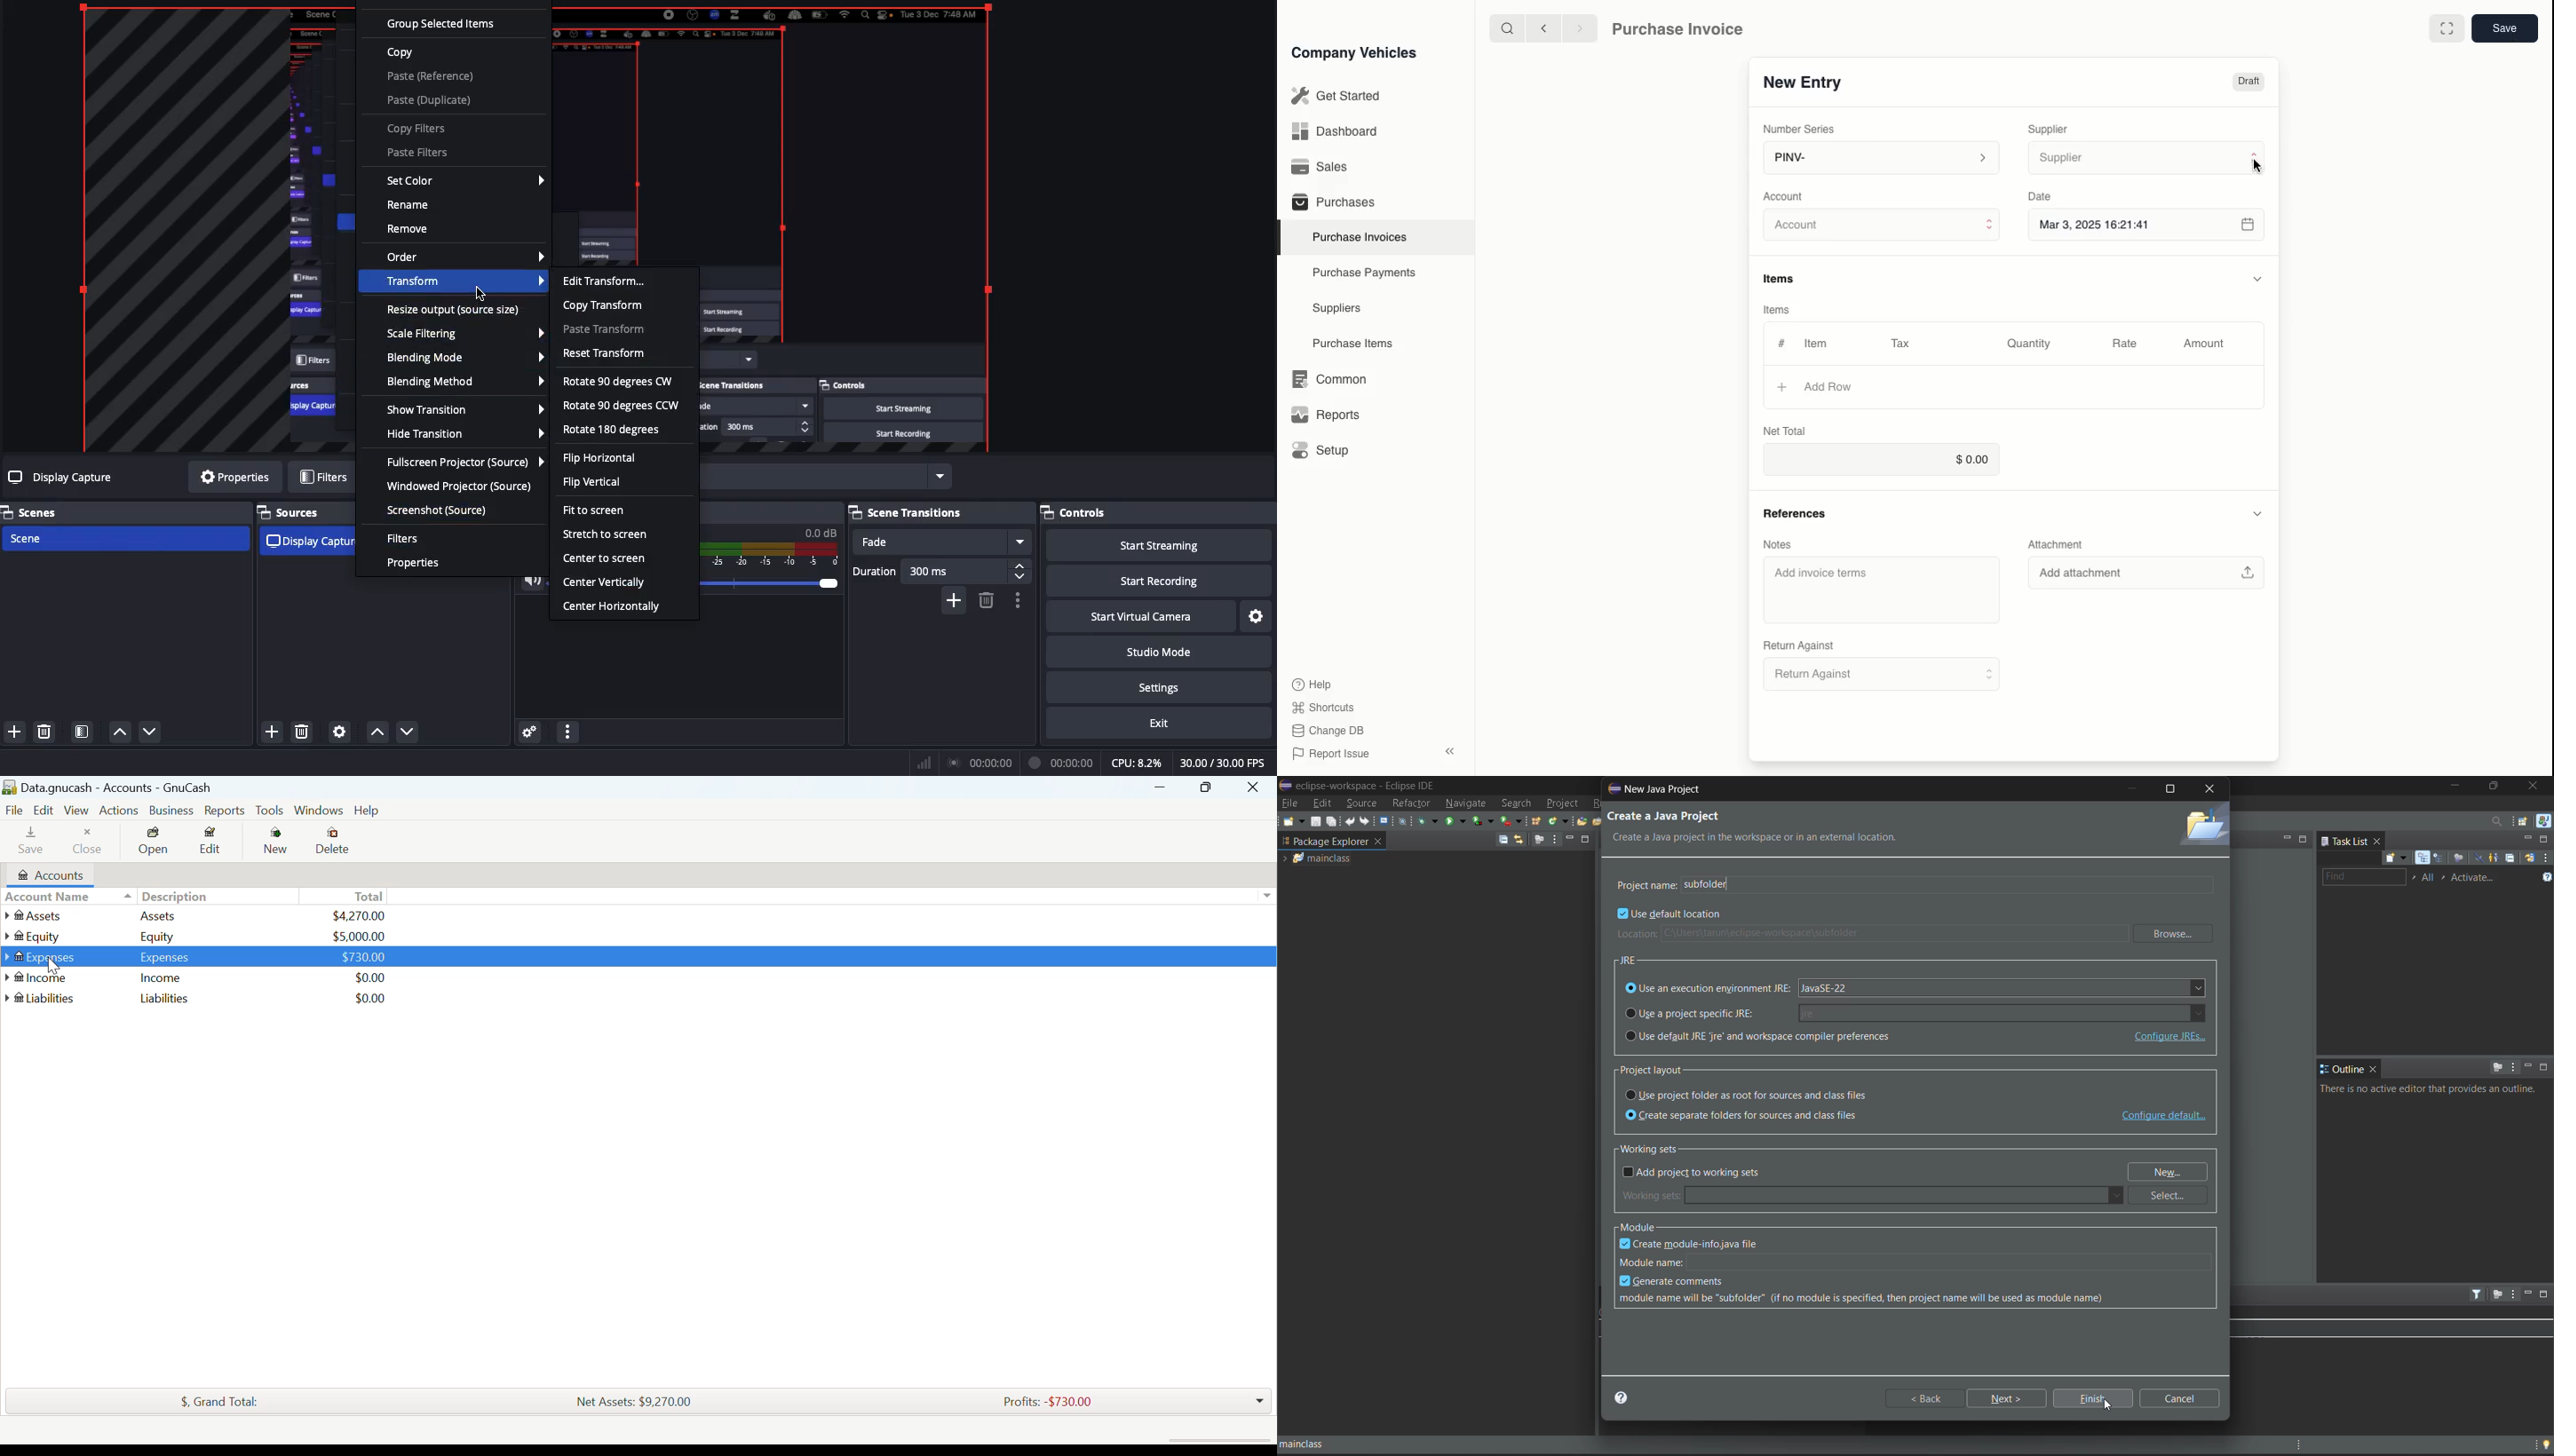 The height and width of the screenshot is (1456, 2576). What do you see at coordinates (408, 540) in the screenshot?
I see `Filters` at bounding box center [408, 540].